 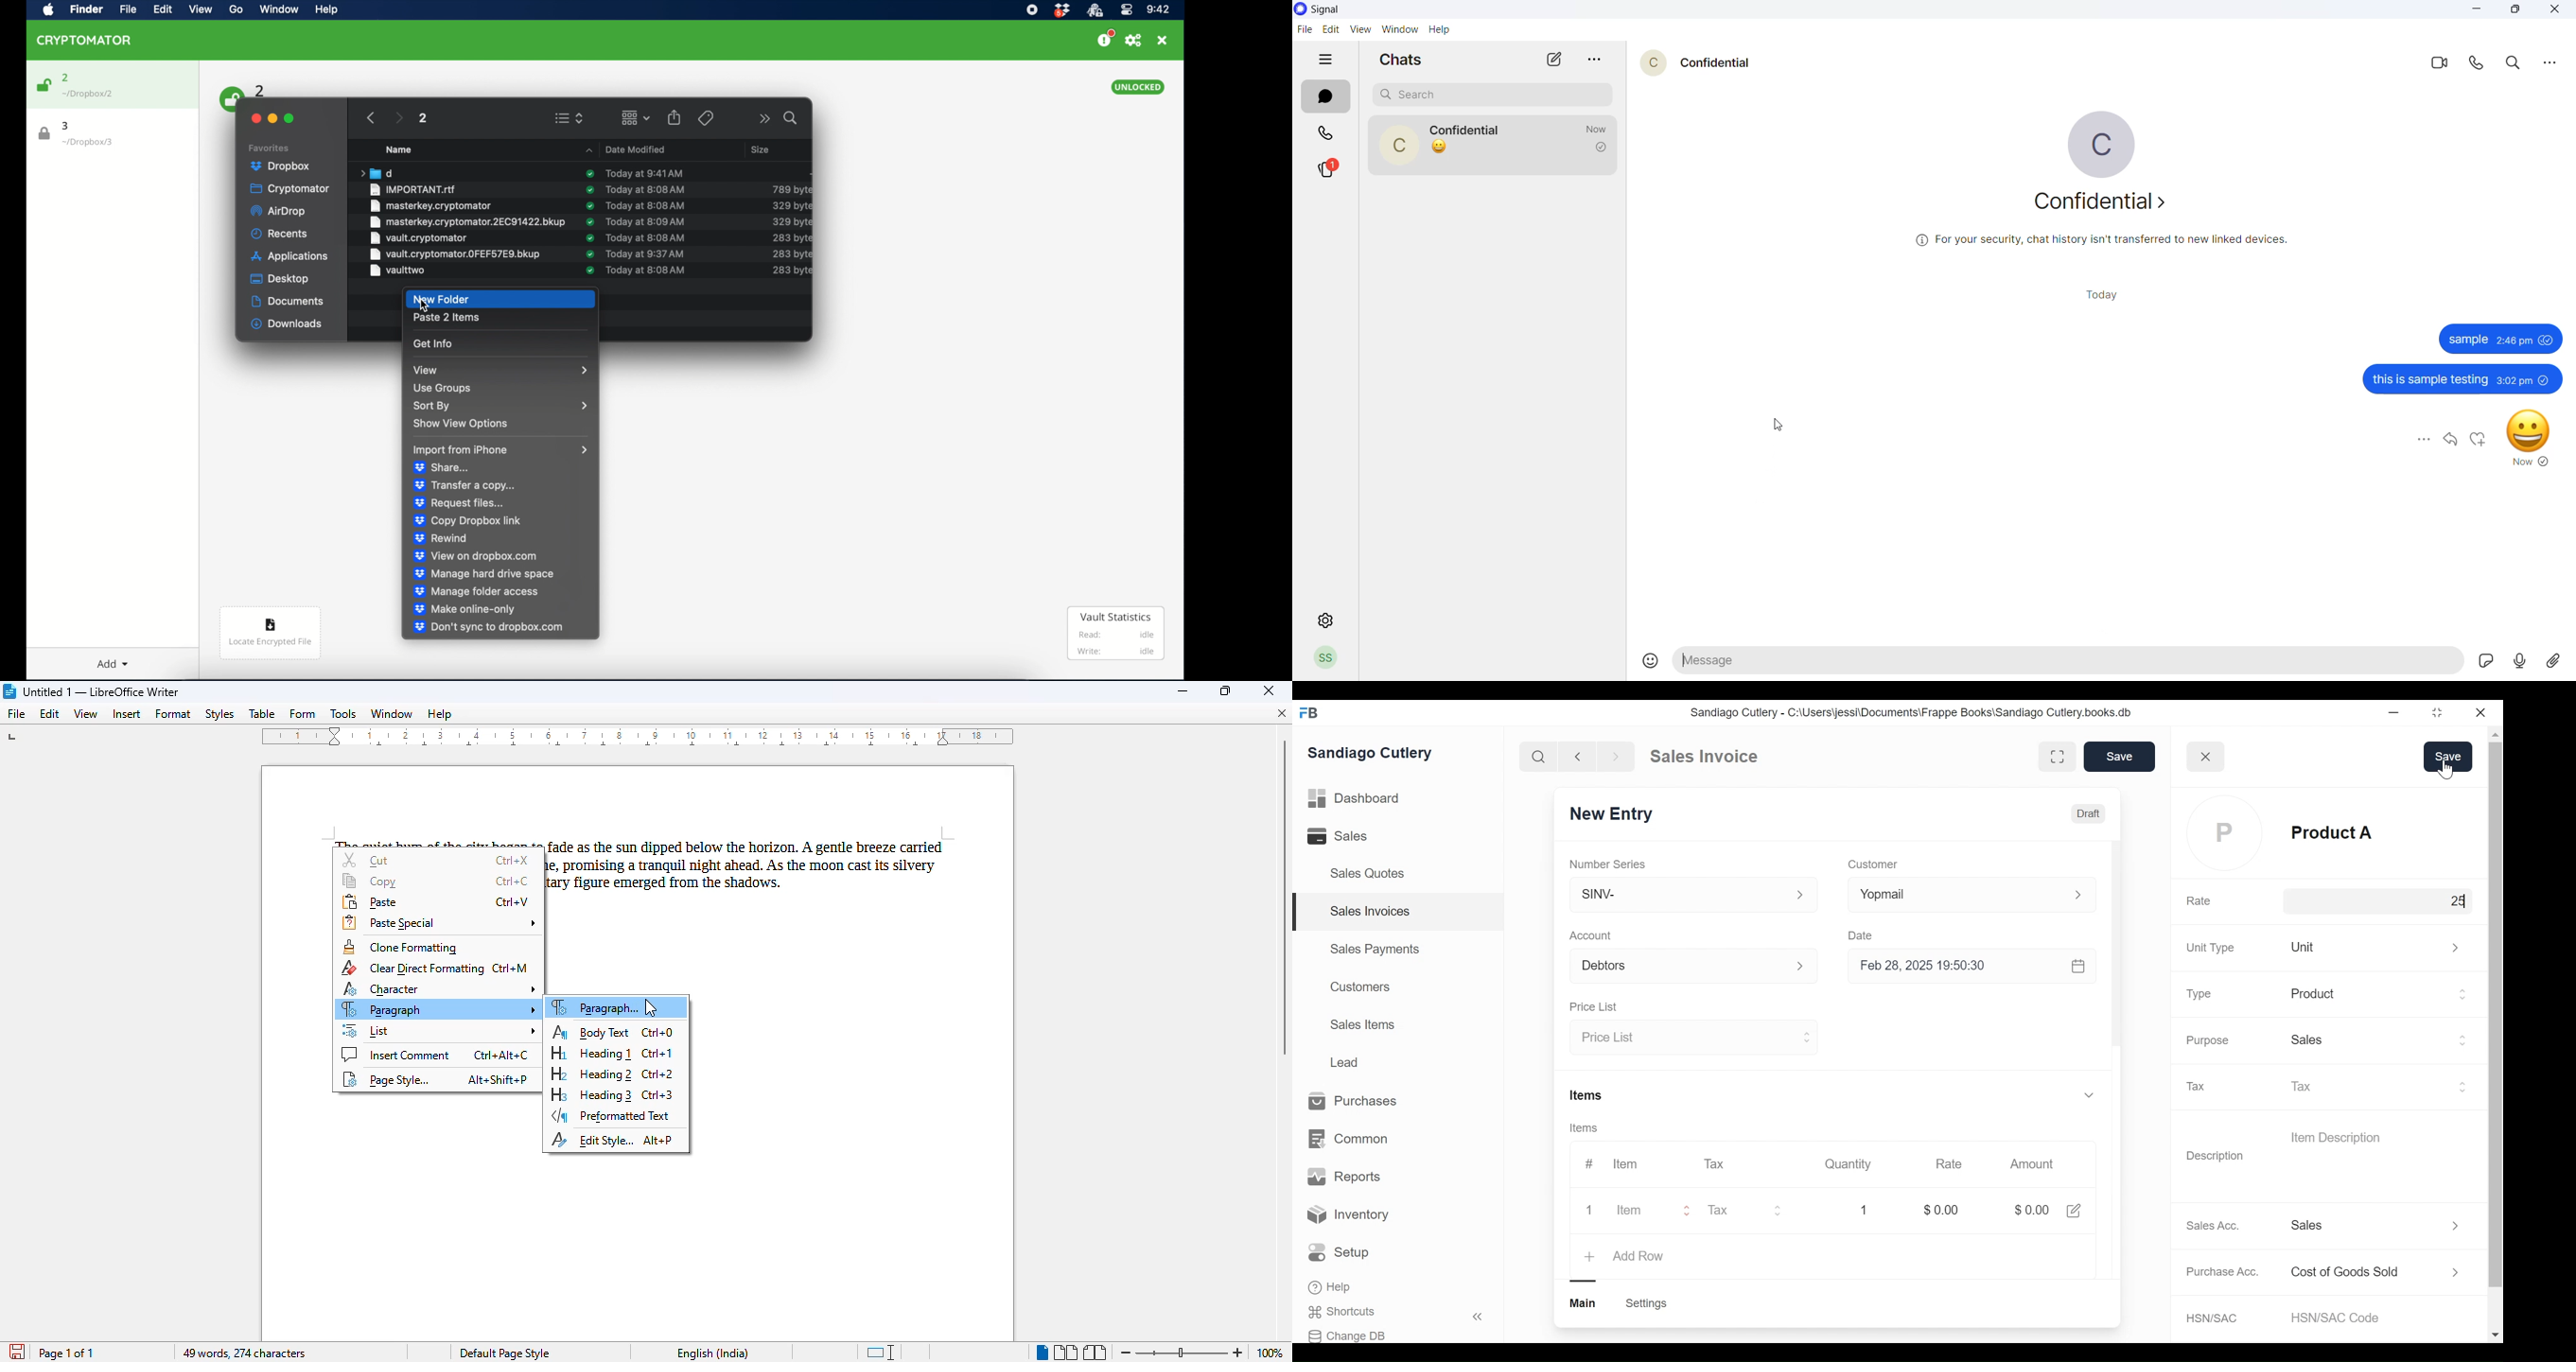 What do you see at coordinates (2513, 11) in the screenshot?
I see `maximize` at bounding box center [2513, 11].